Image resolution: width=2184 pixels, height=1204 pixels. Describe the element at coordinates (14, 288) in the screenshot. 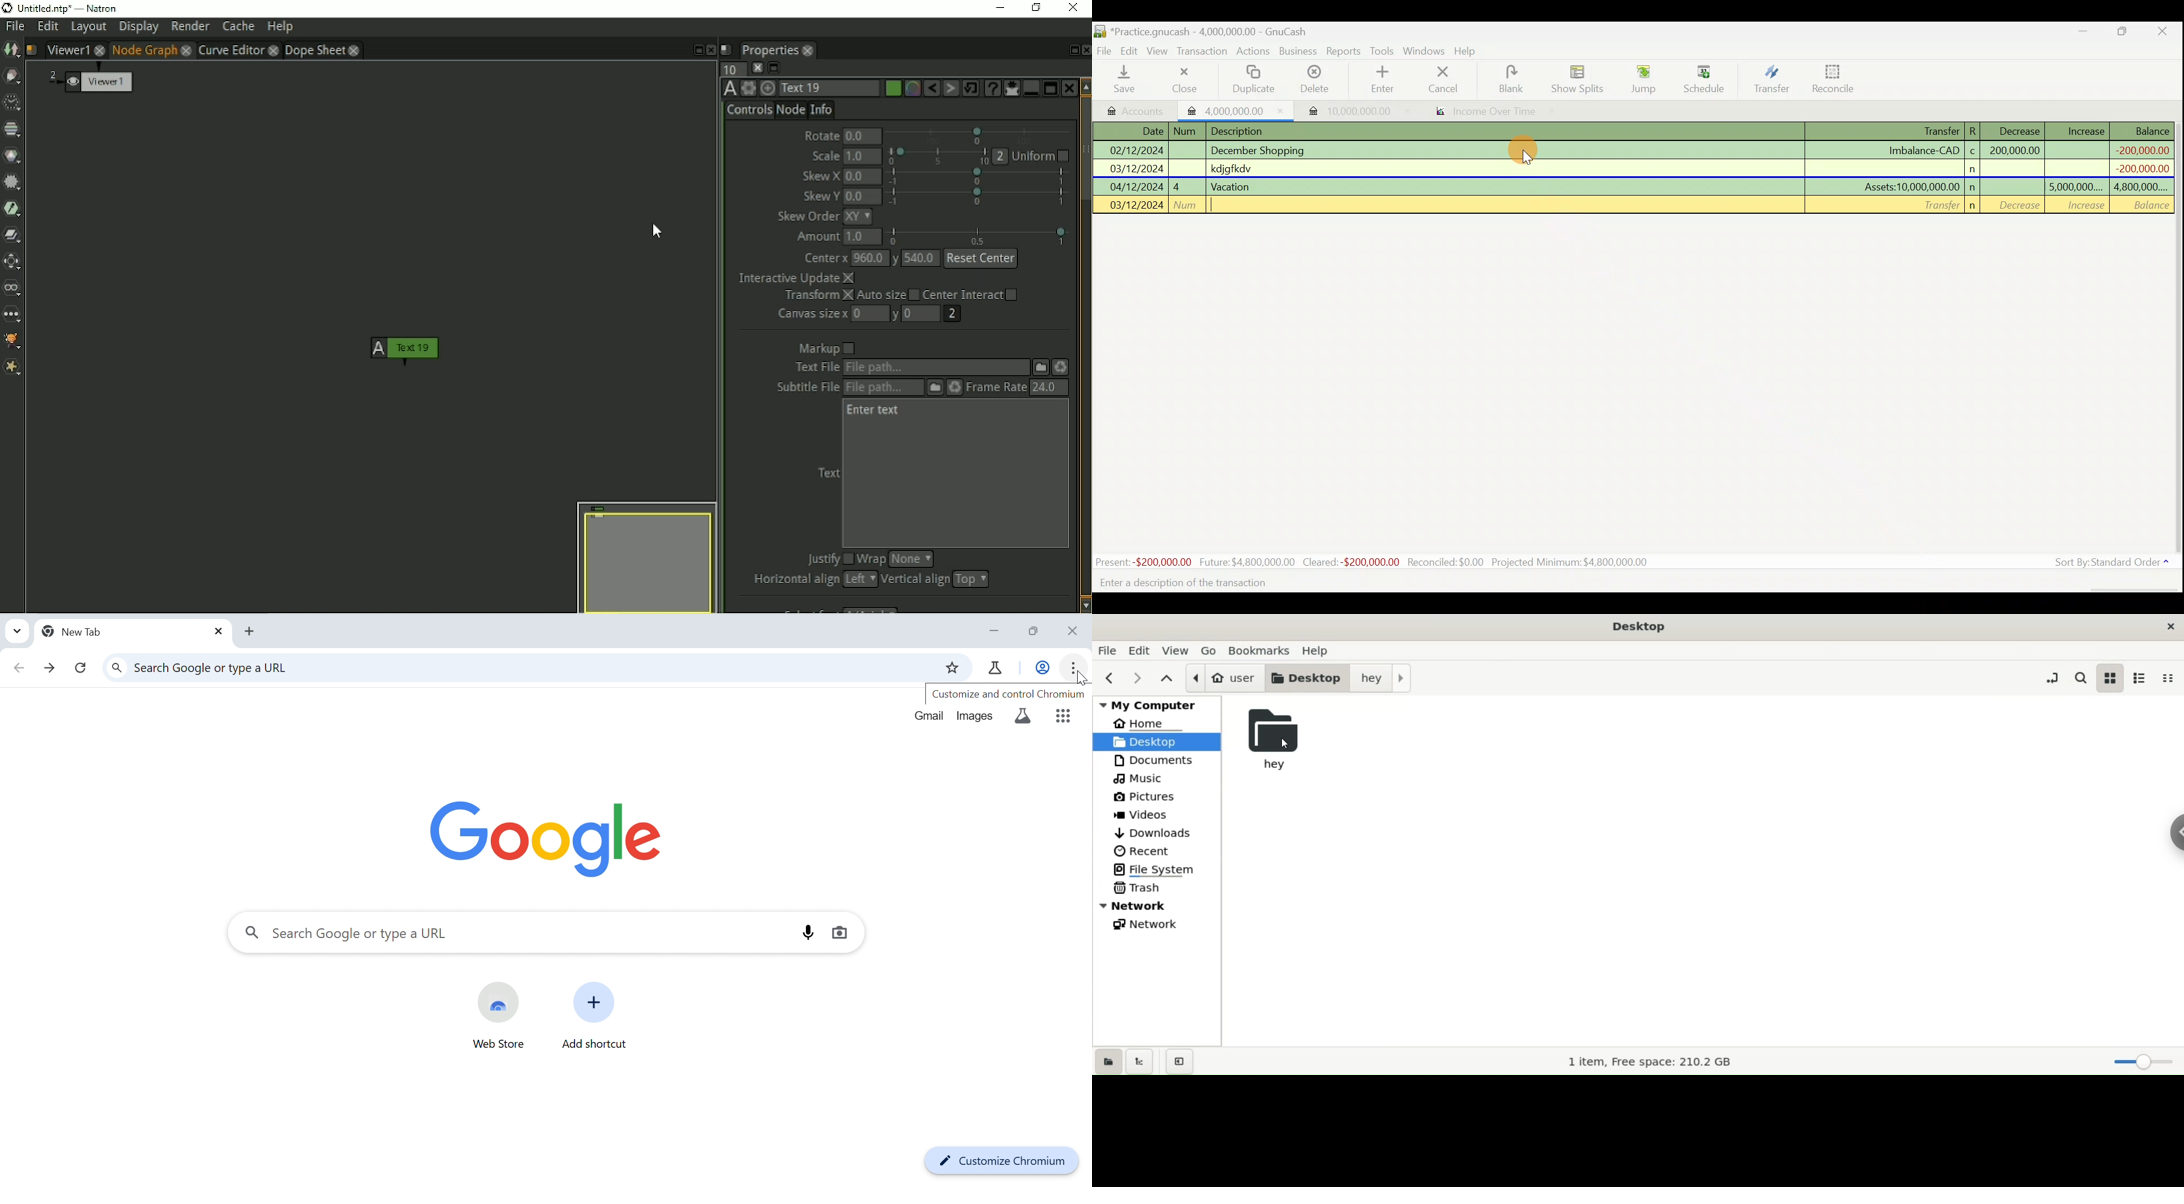

I see `Views` at that location.